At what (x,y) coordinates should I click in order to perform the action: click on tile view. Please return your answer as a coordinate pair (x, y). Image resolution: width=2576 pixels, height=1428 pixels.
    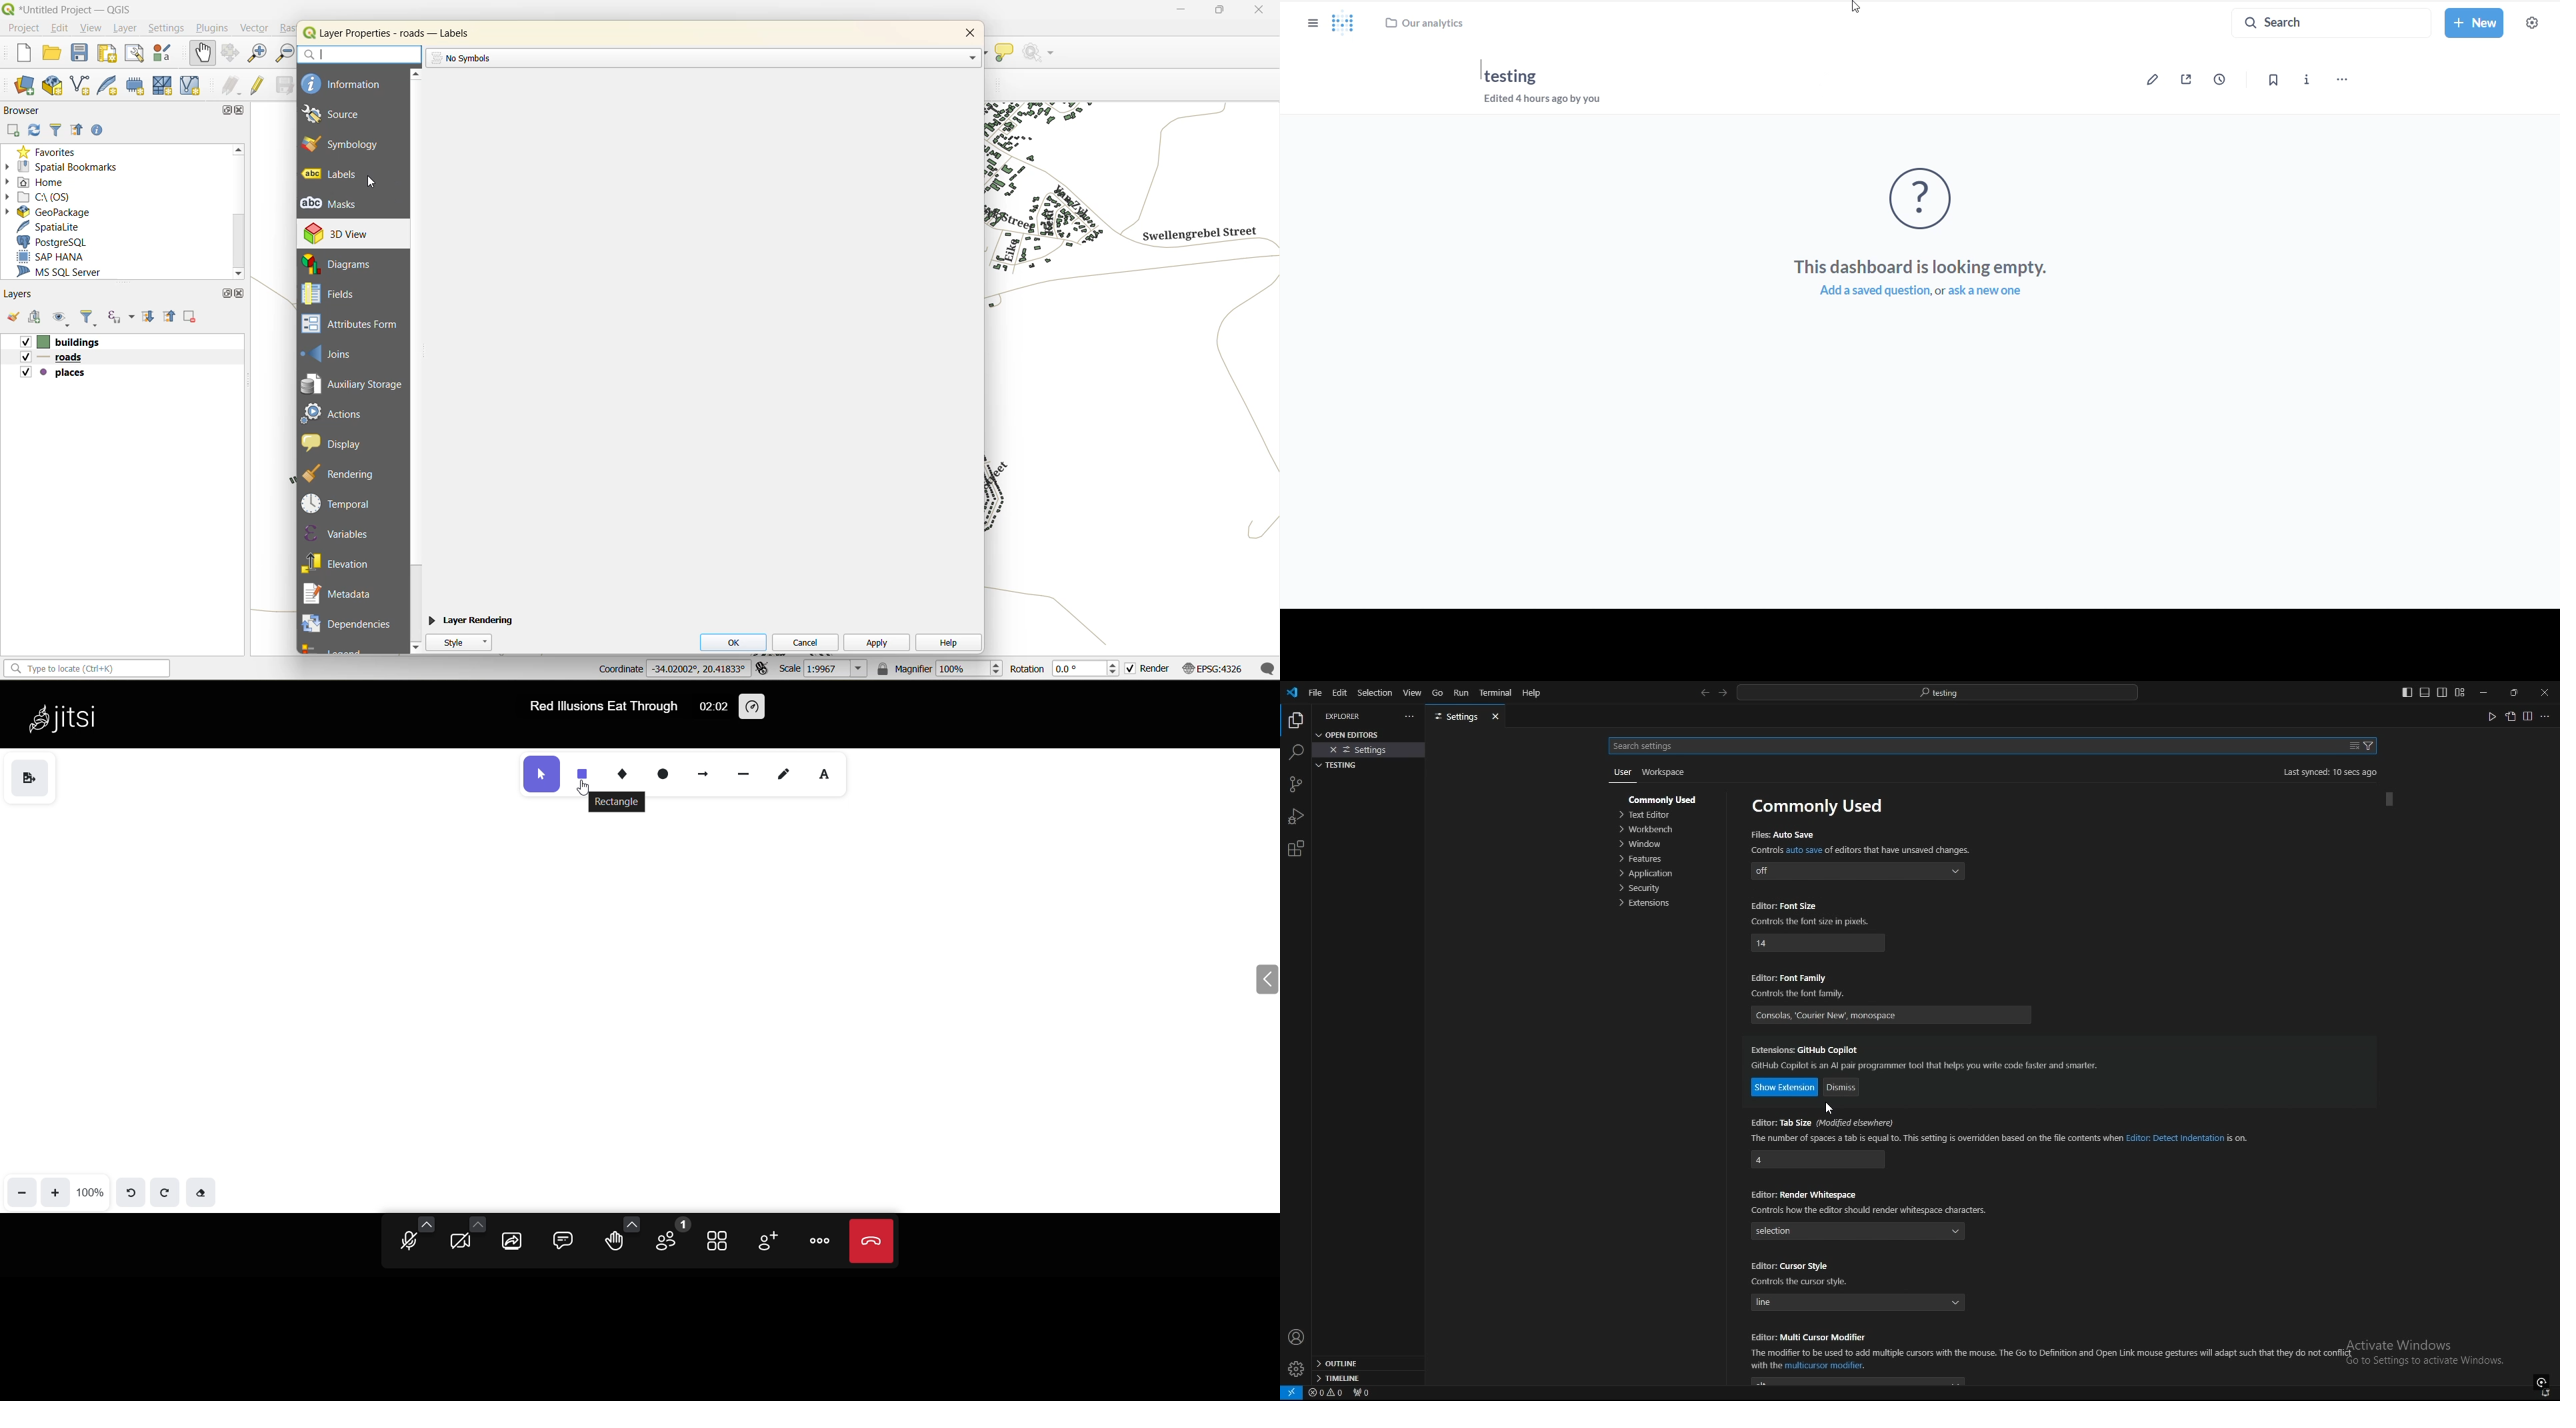
    Looking at the image, I should click on (719, 1240).